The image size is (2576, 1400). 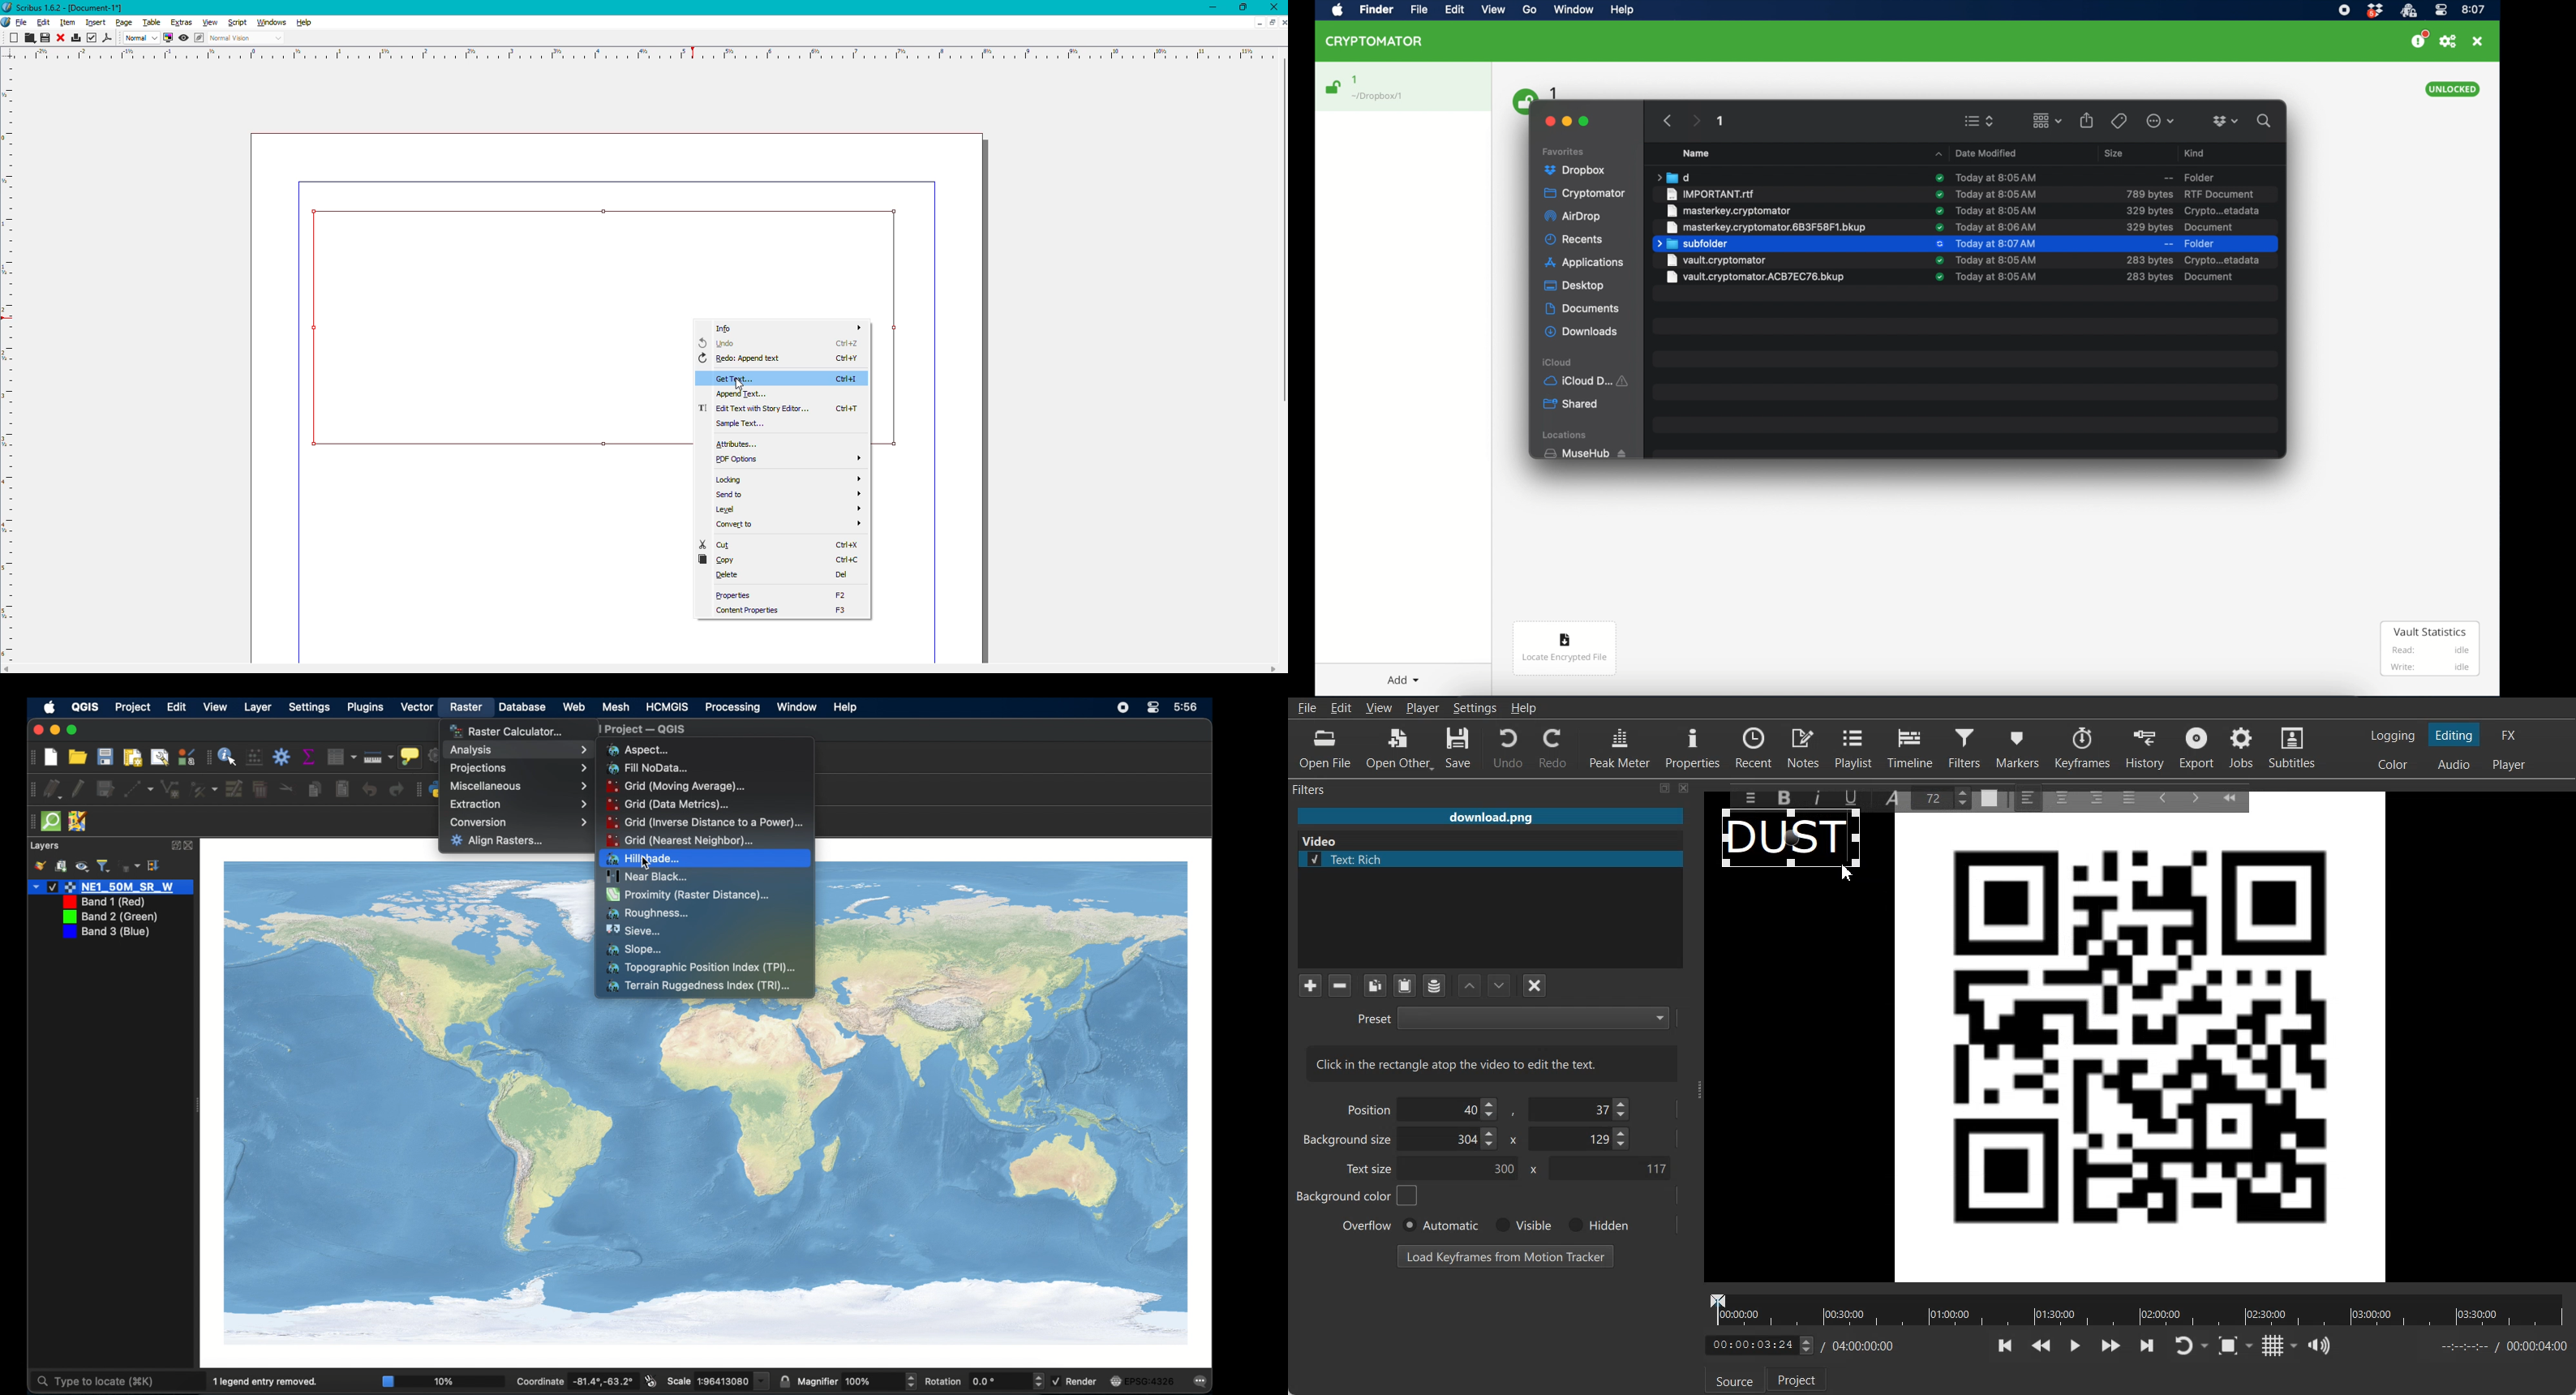 I want to click on Skip to the previous point, so click(x=2006, y=1345).